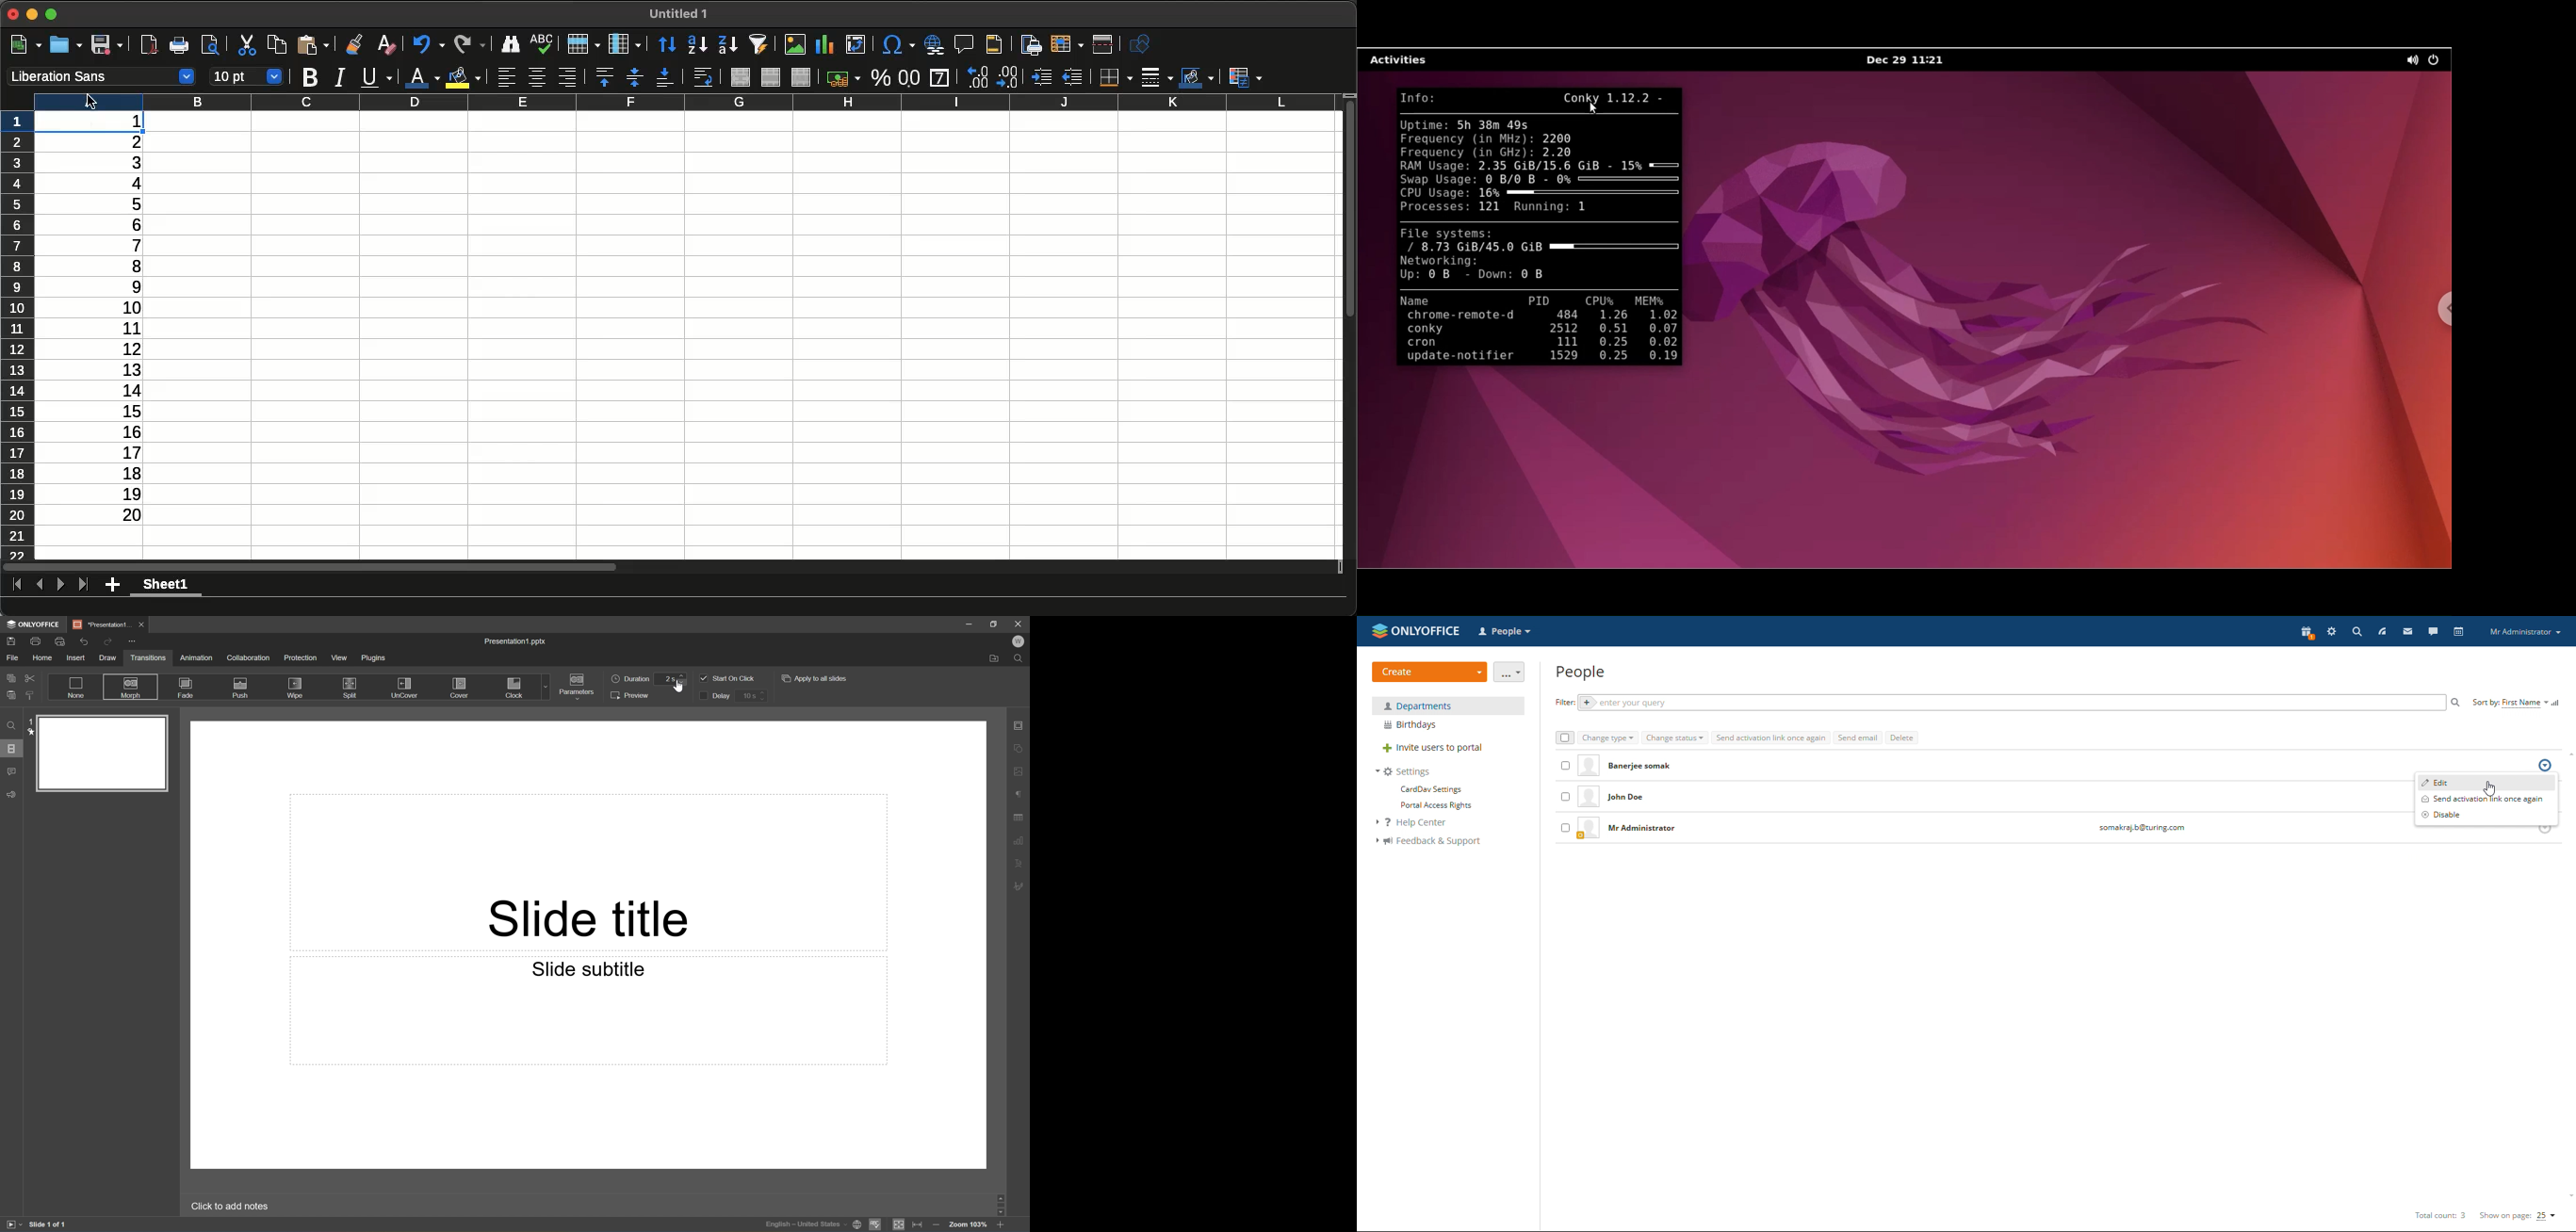 This screenshot has height=1232, width=2576. I want to click on send activation link again, so click(1771, 737).